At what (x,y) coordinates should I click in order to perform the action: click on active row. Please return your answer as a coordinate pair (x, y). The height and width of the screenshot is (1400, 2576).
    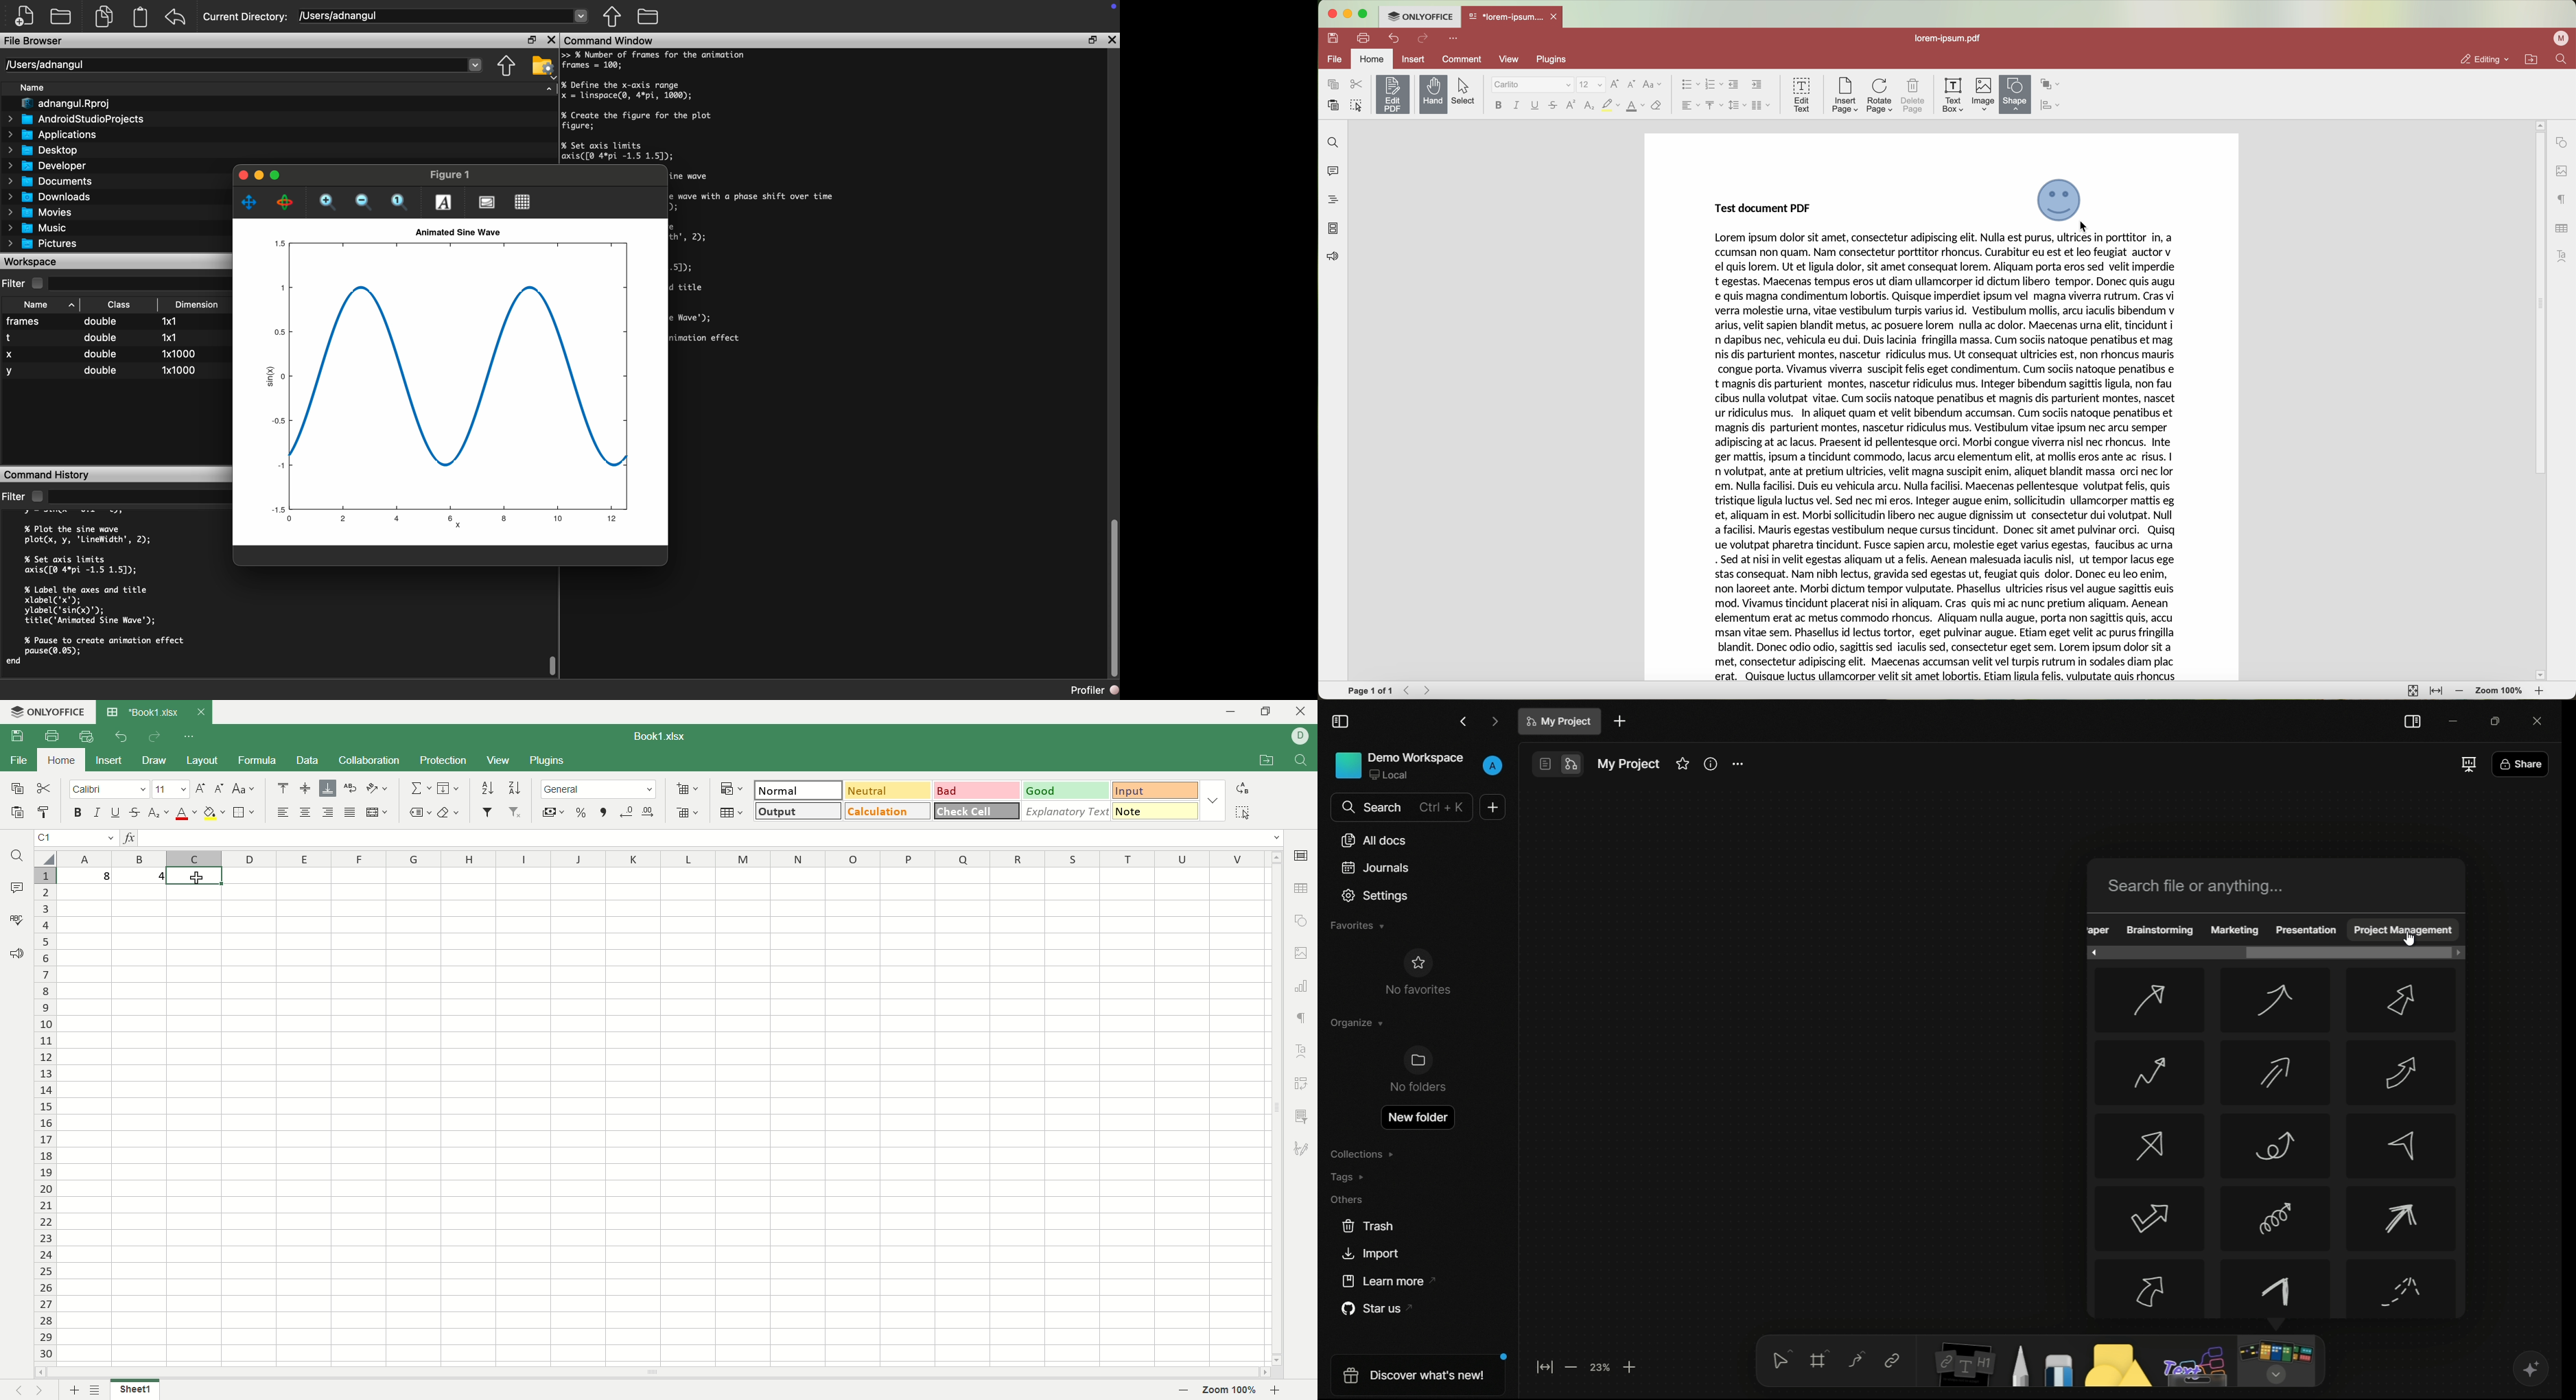
    Looking at the image, I should click on (45, 876).